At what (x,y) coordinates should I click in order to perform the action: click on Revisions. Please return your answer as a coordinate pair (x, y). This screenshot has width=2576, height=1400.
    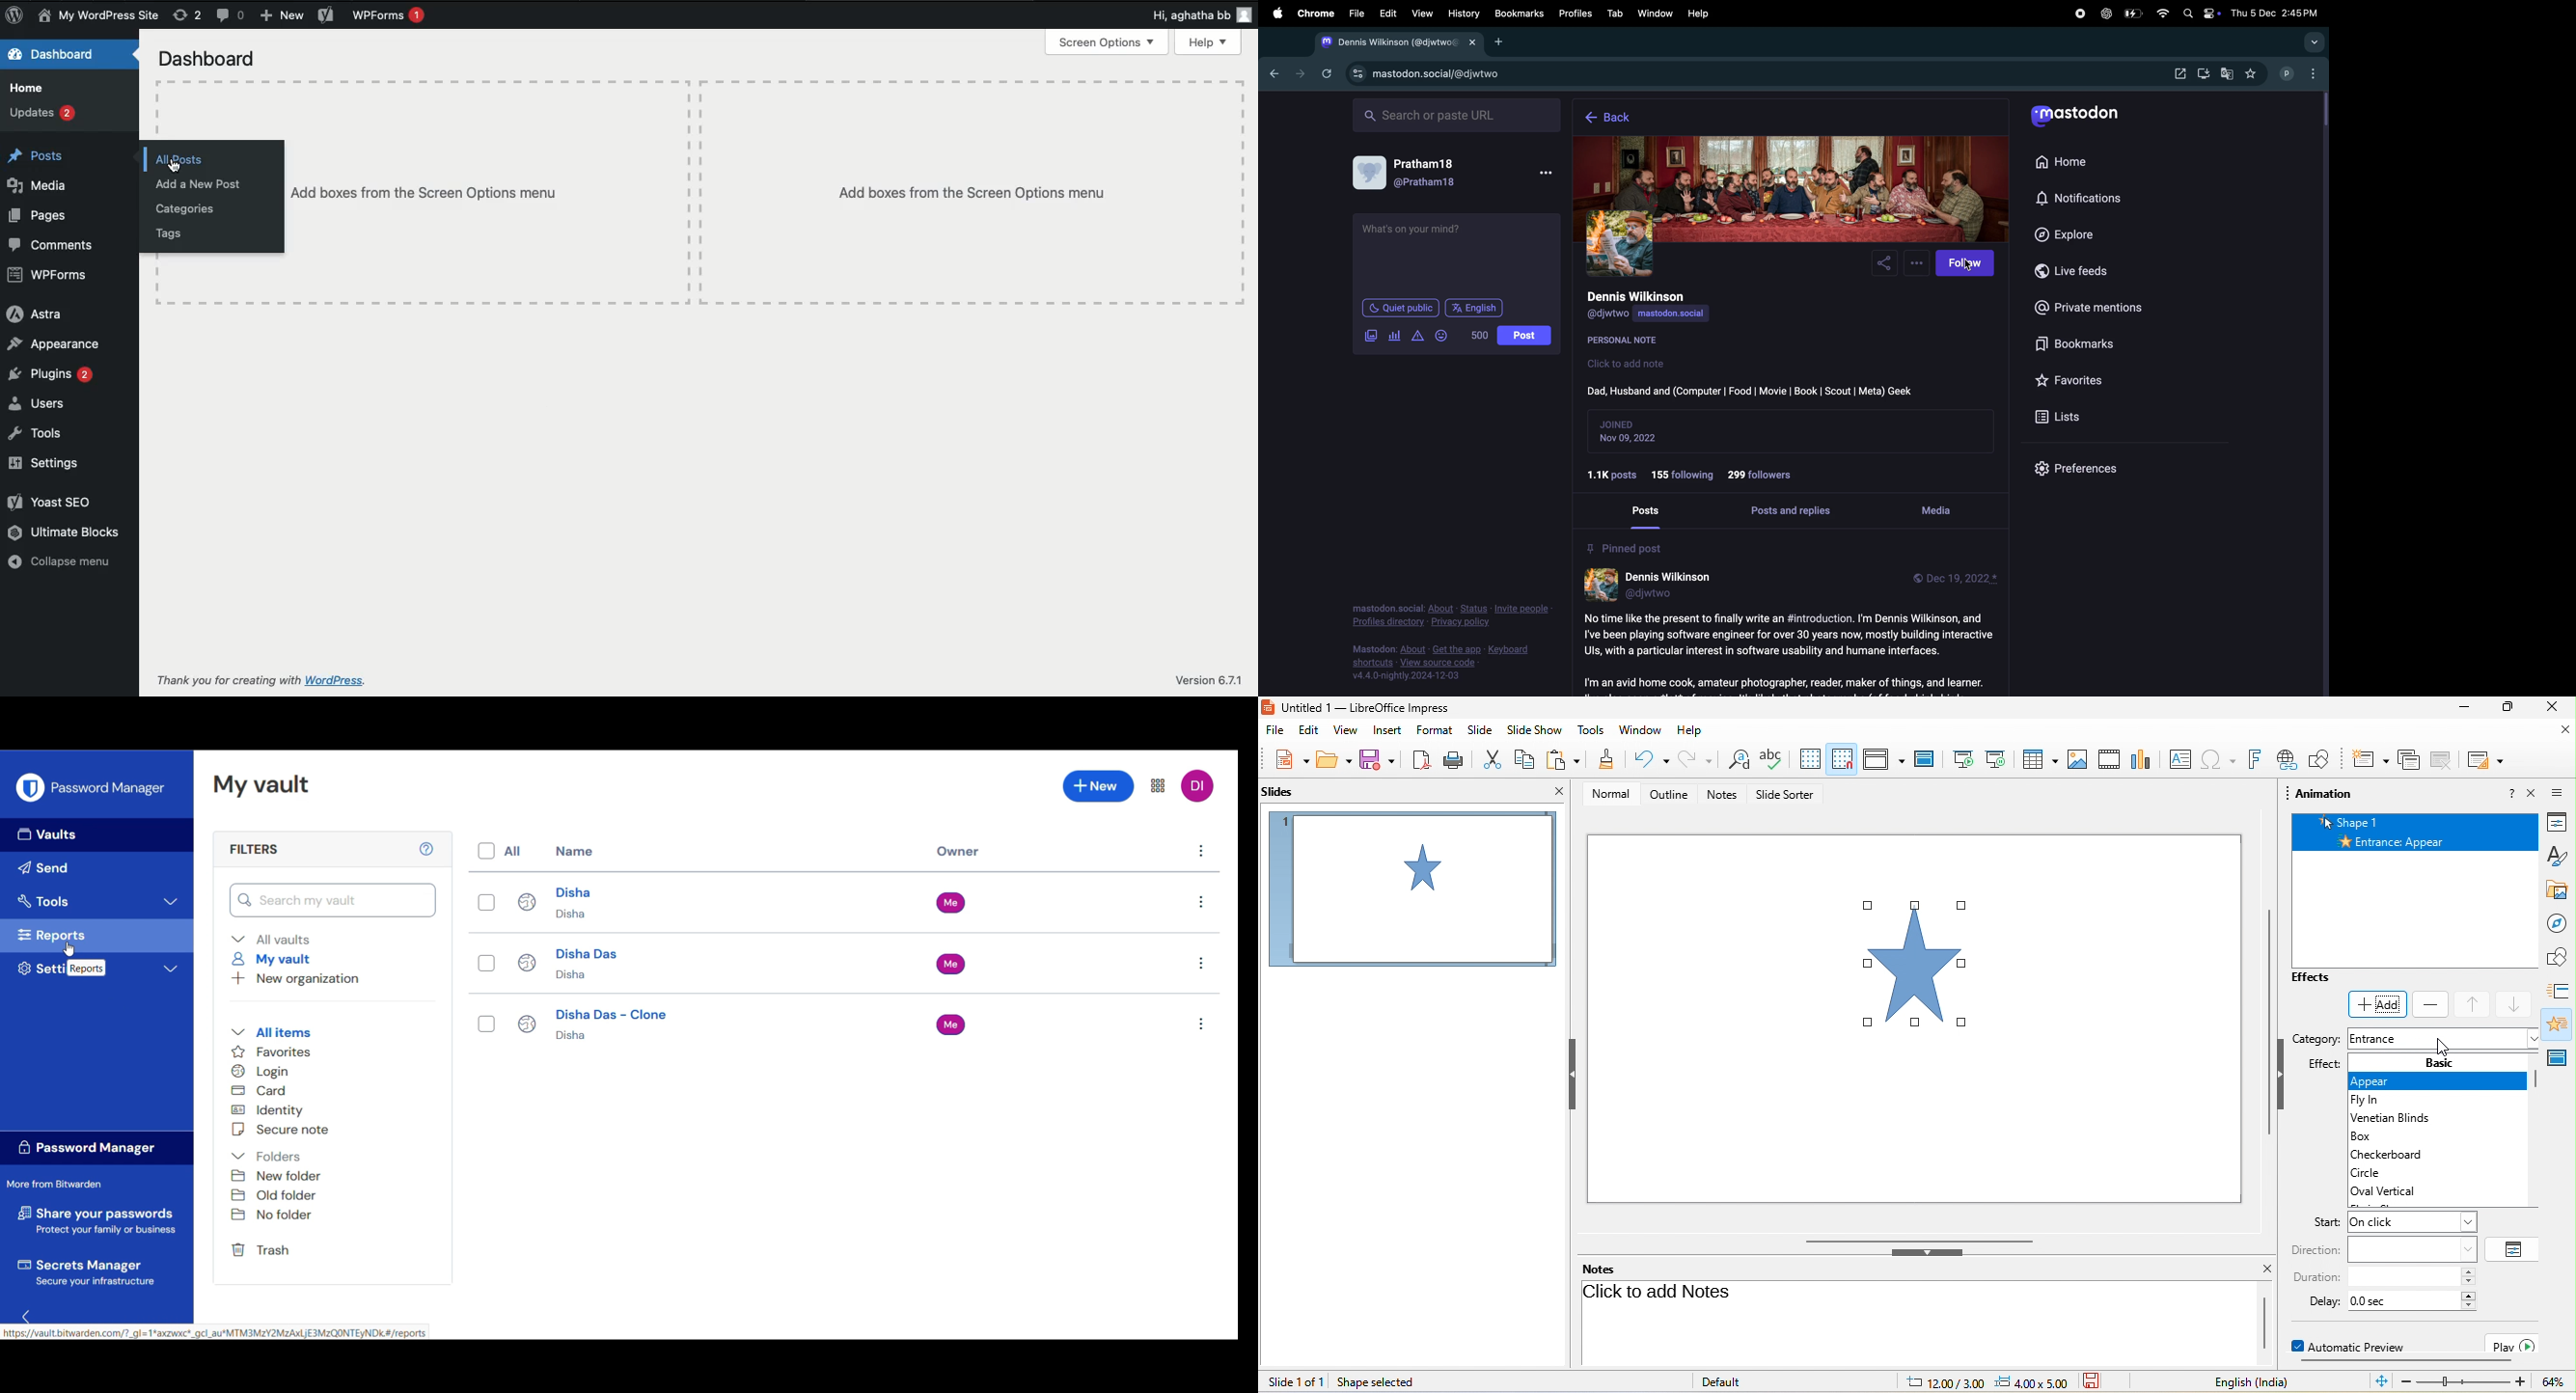
    Looking at the image, I should click on (187, 16).